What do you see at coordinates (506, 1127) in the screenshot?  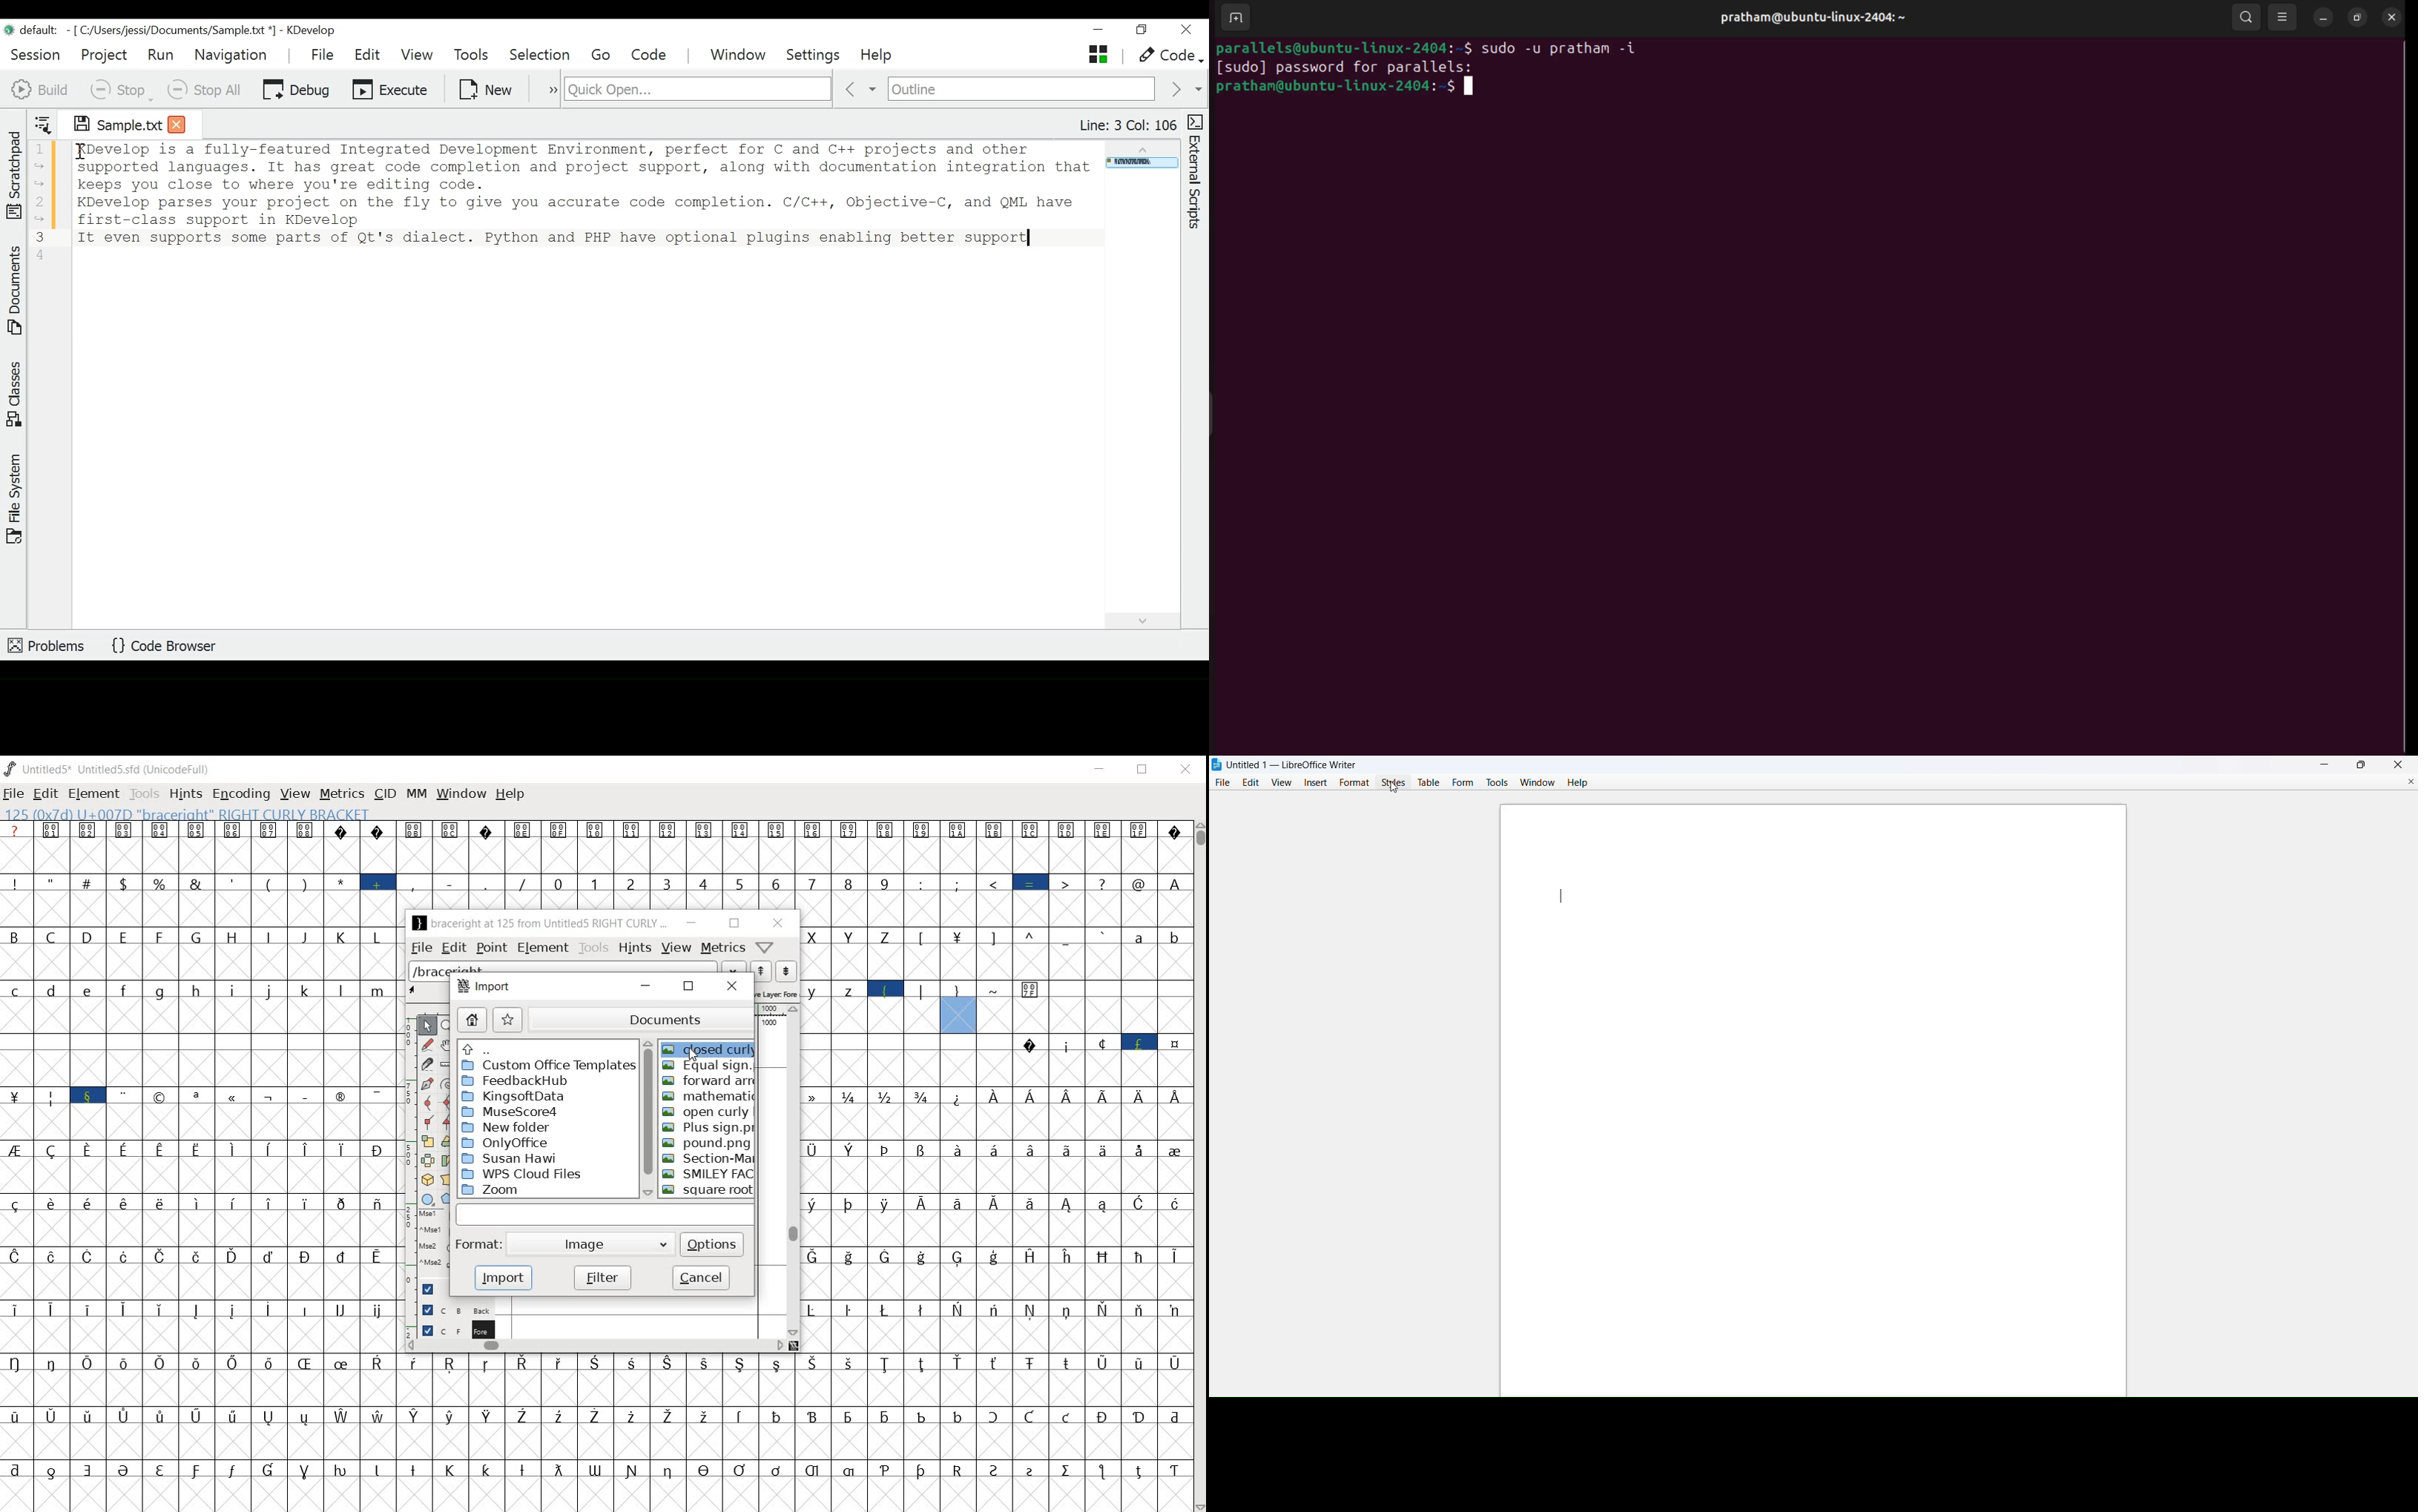 I see `New Folder` at bounding box center [506, 1127].